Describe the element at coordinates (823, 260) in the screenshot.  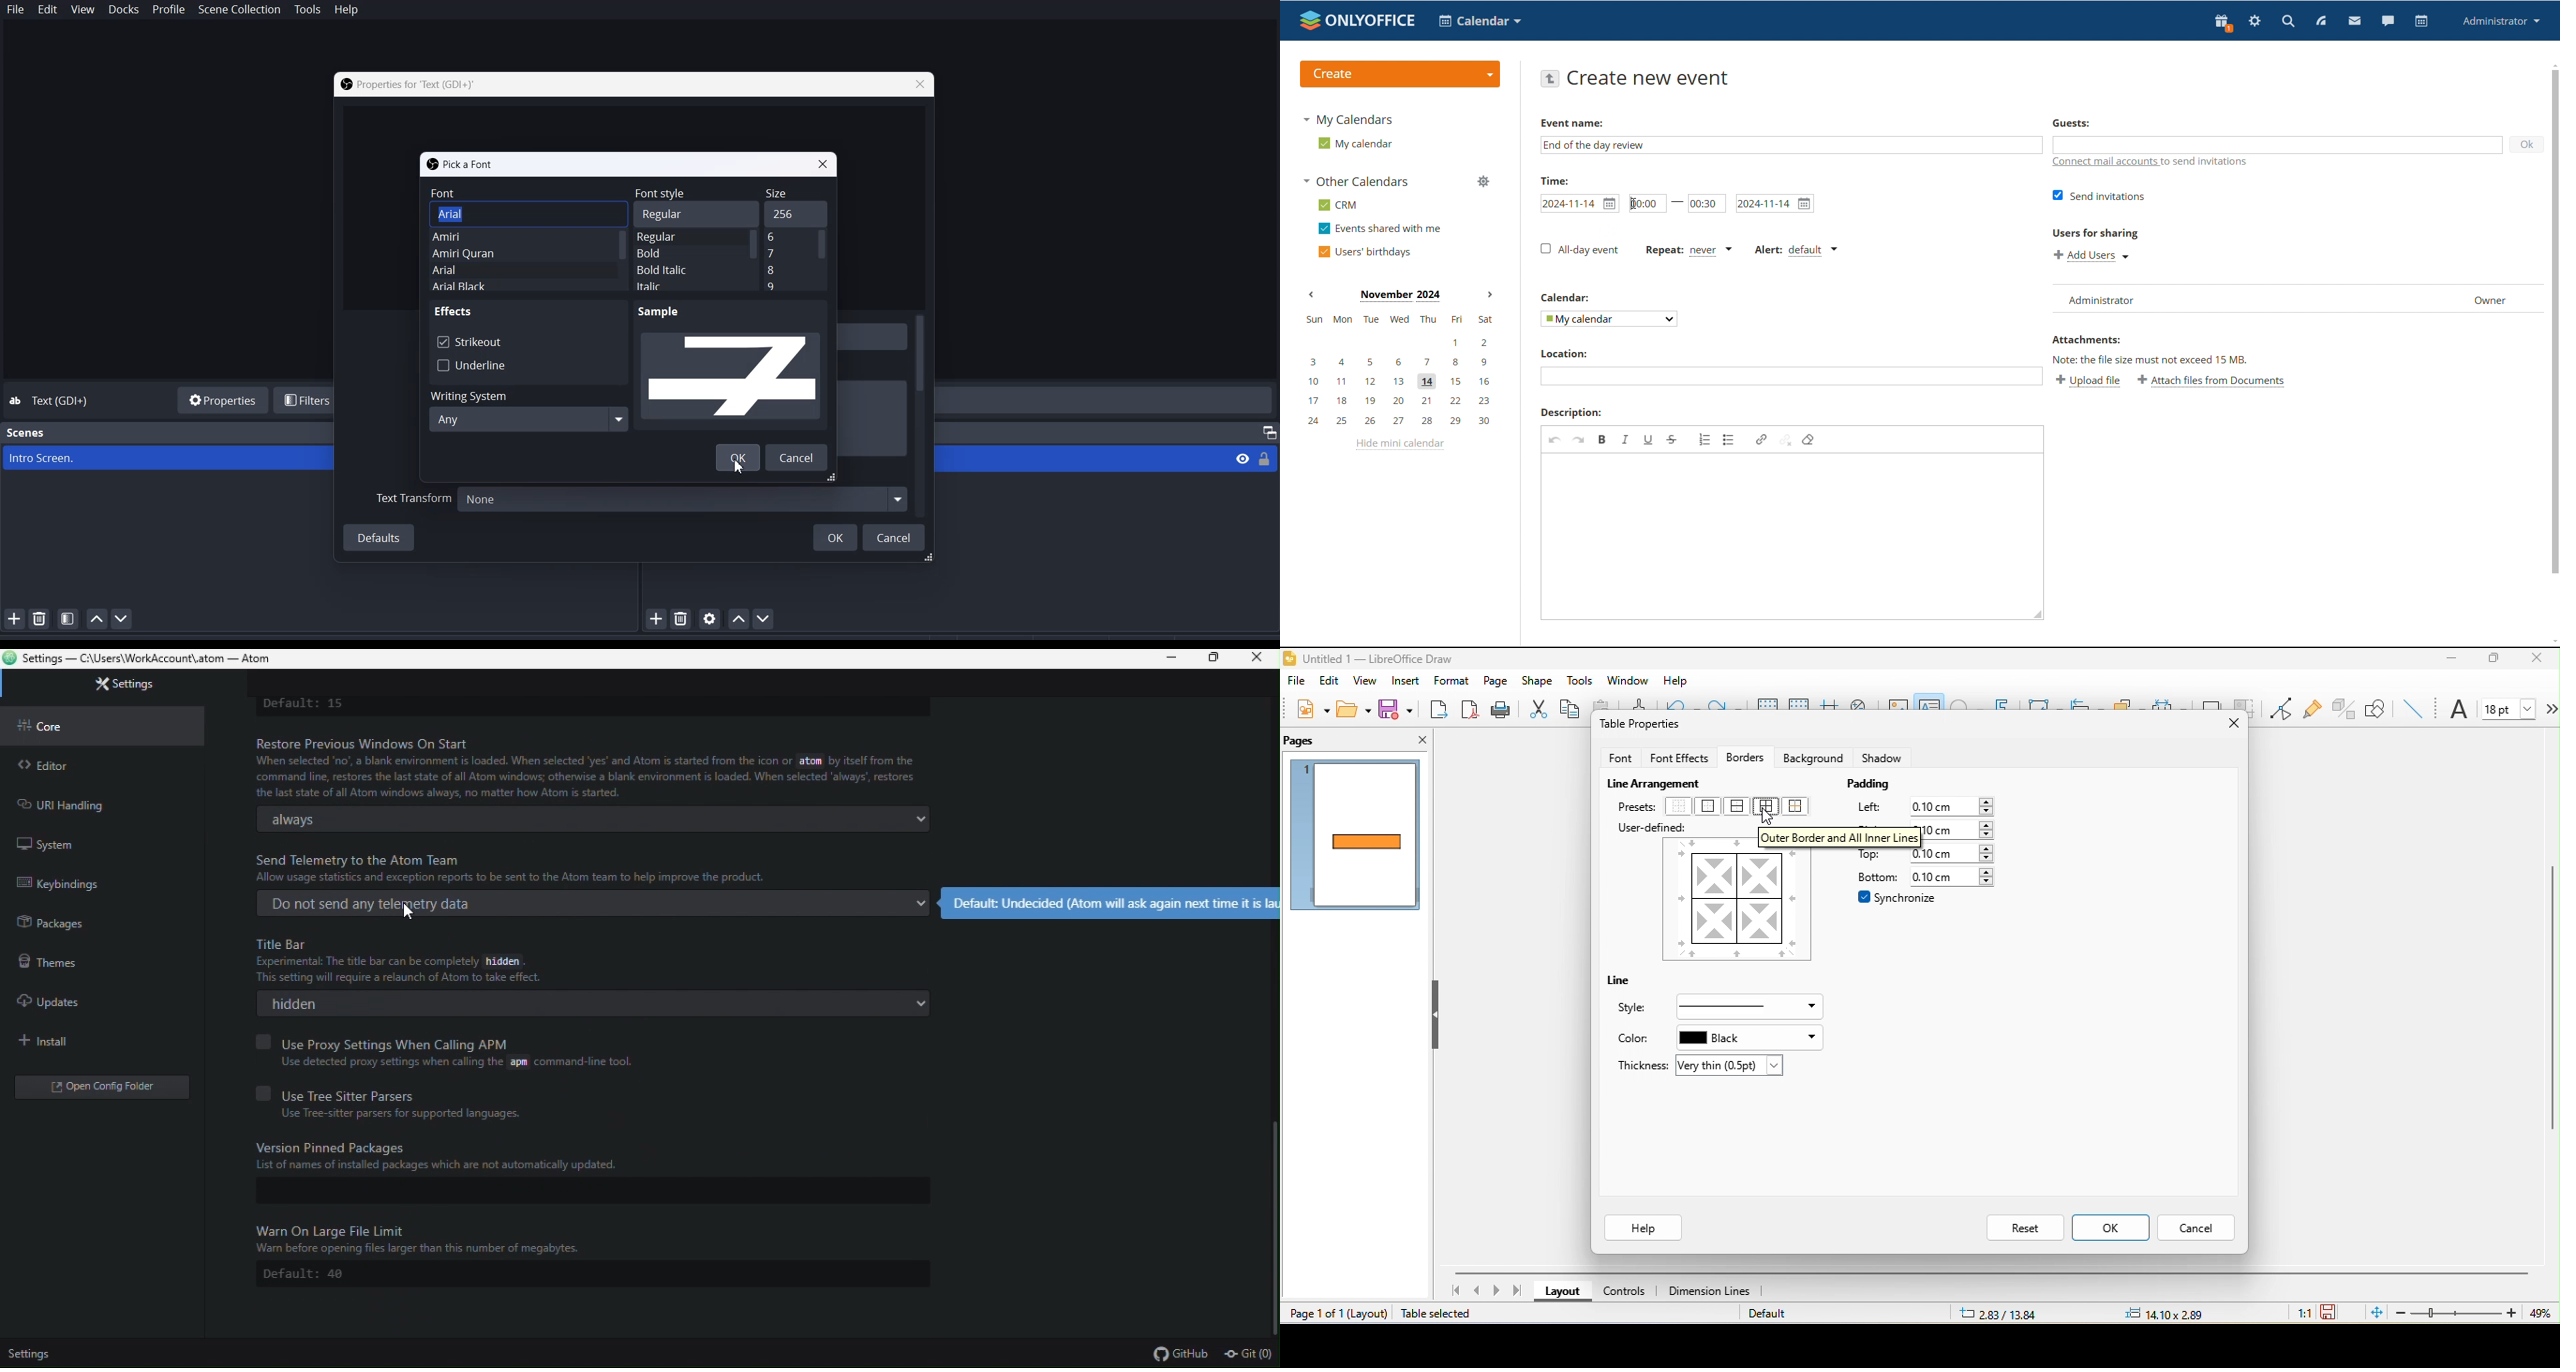
I see `Vertical Scroll bar` at that location.